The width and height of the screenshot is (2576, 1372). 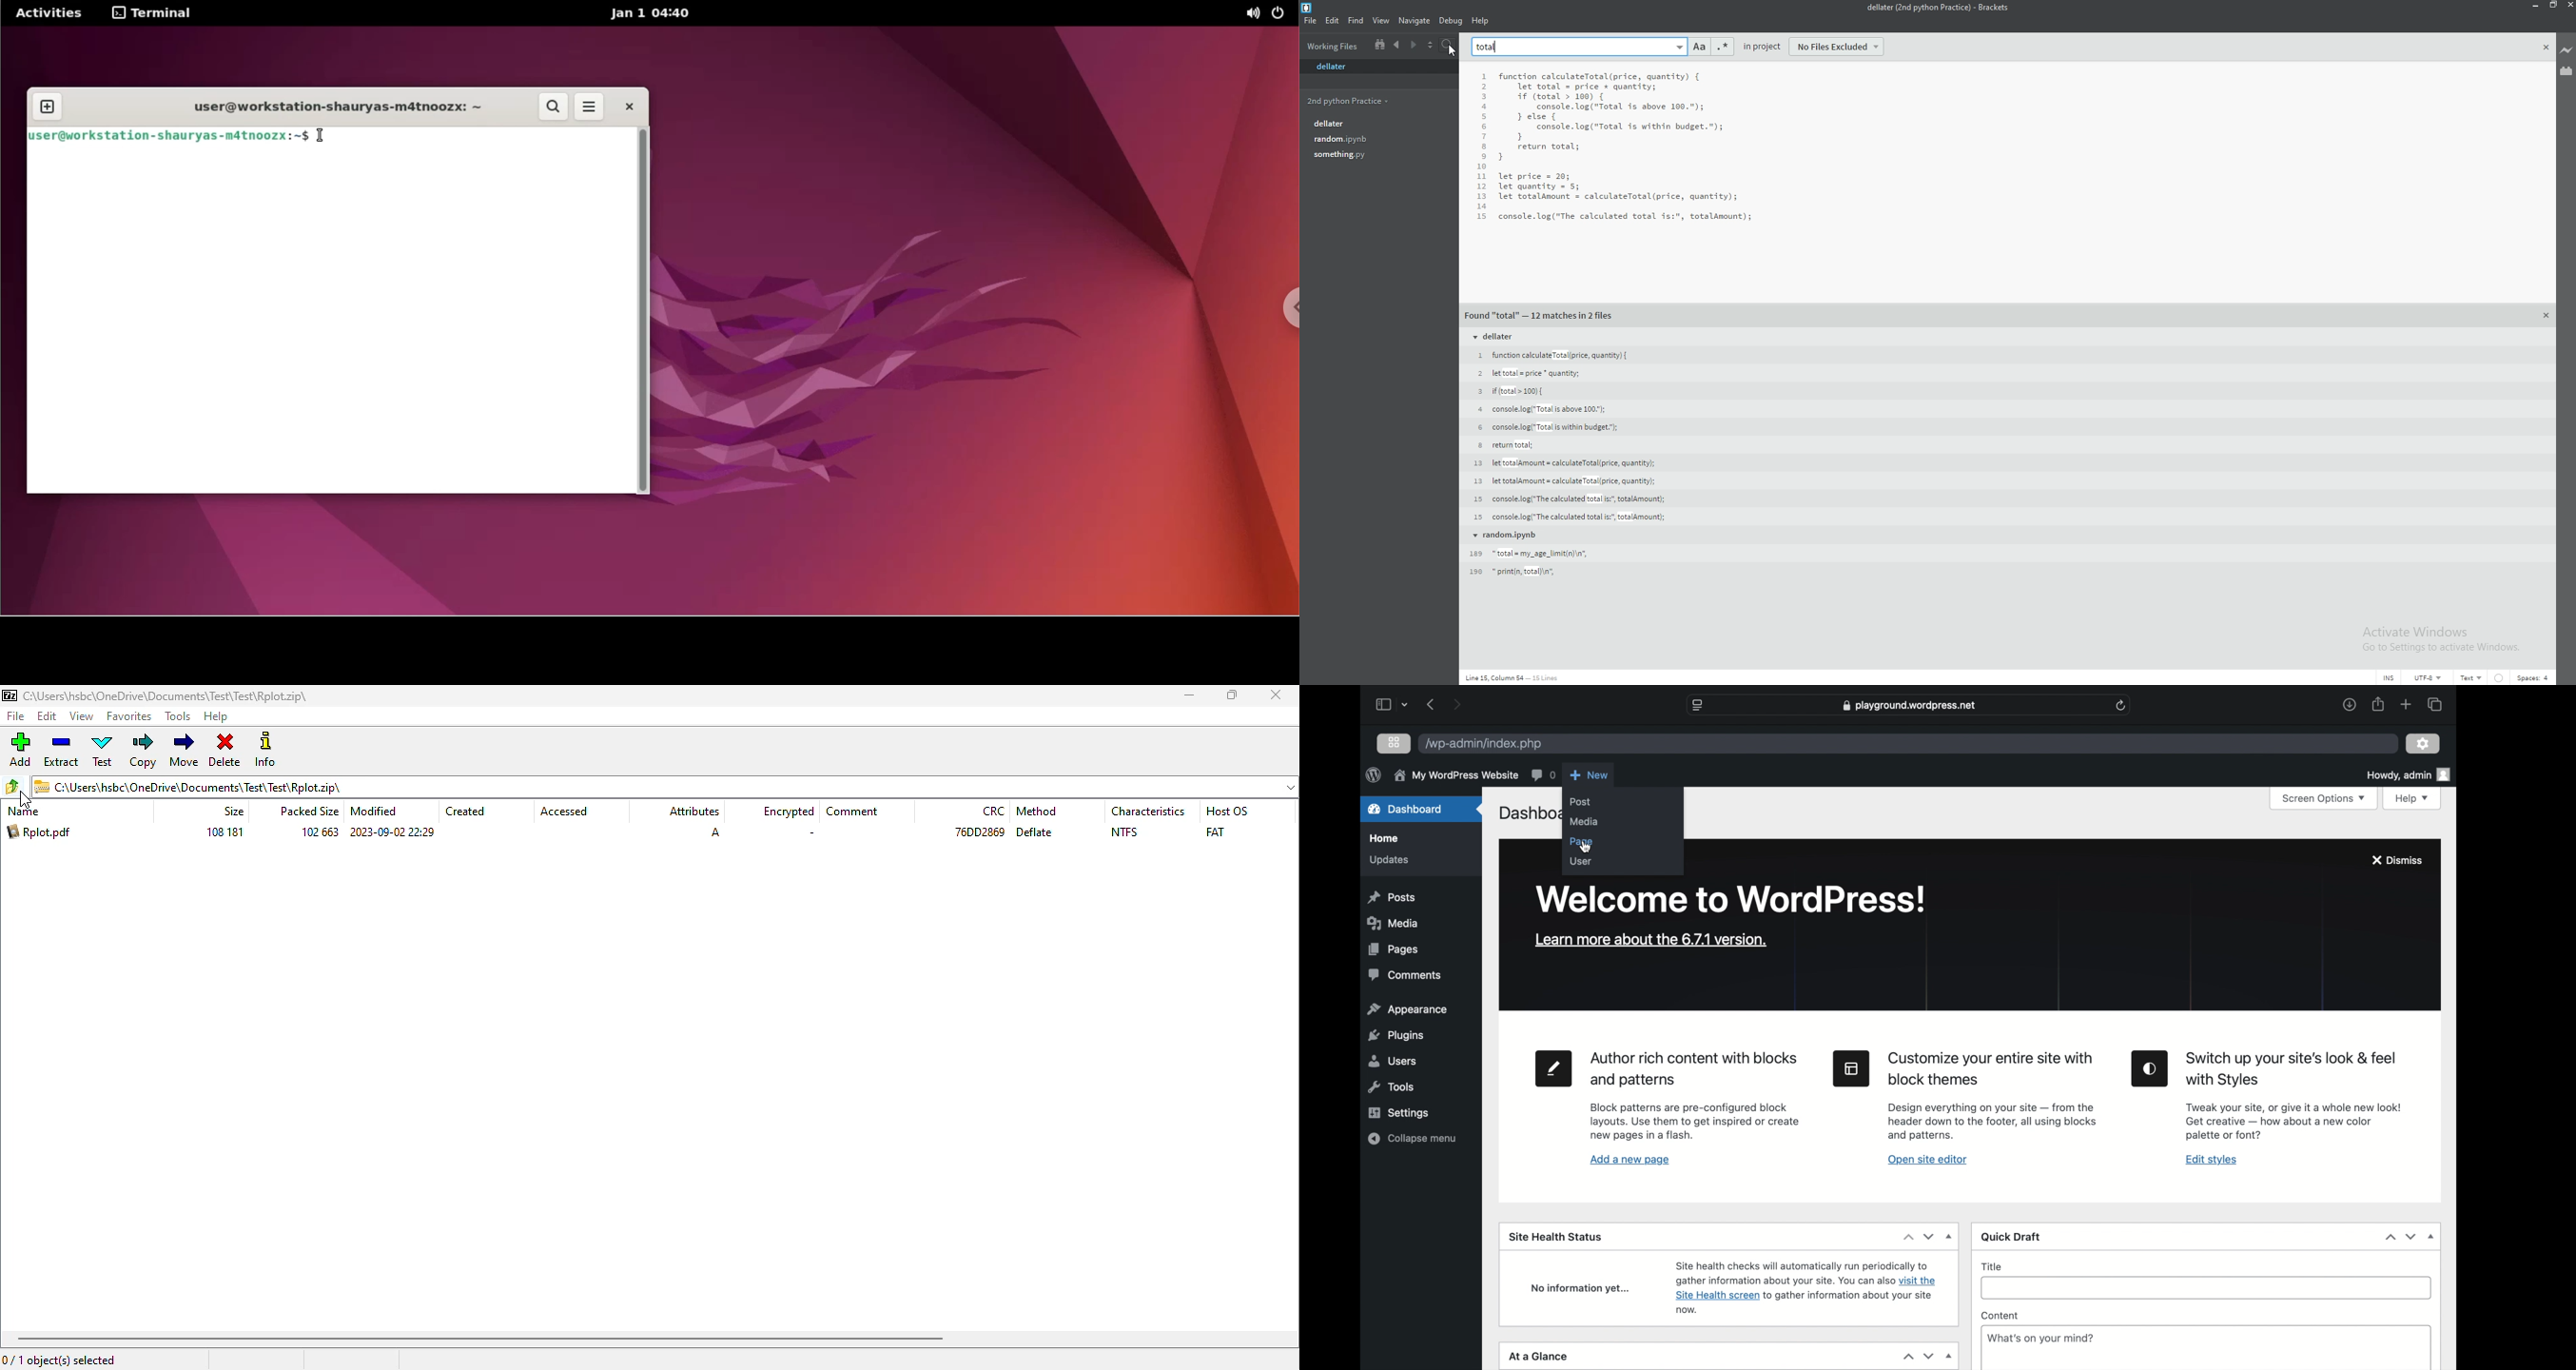 What do you see at coordinates (2396, 859) in the screenshot?
I see `dismiss` at bounding box center [2396, 859].